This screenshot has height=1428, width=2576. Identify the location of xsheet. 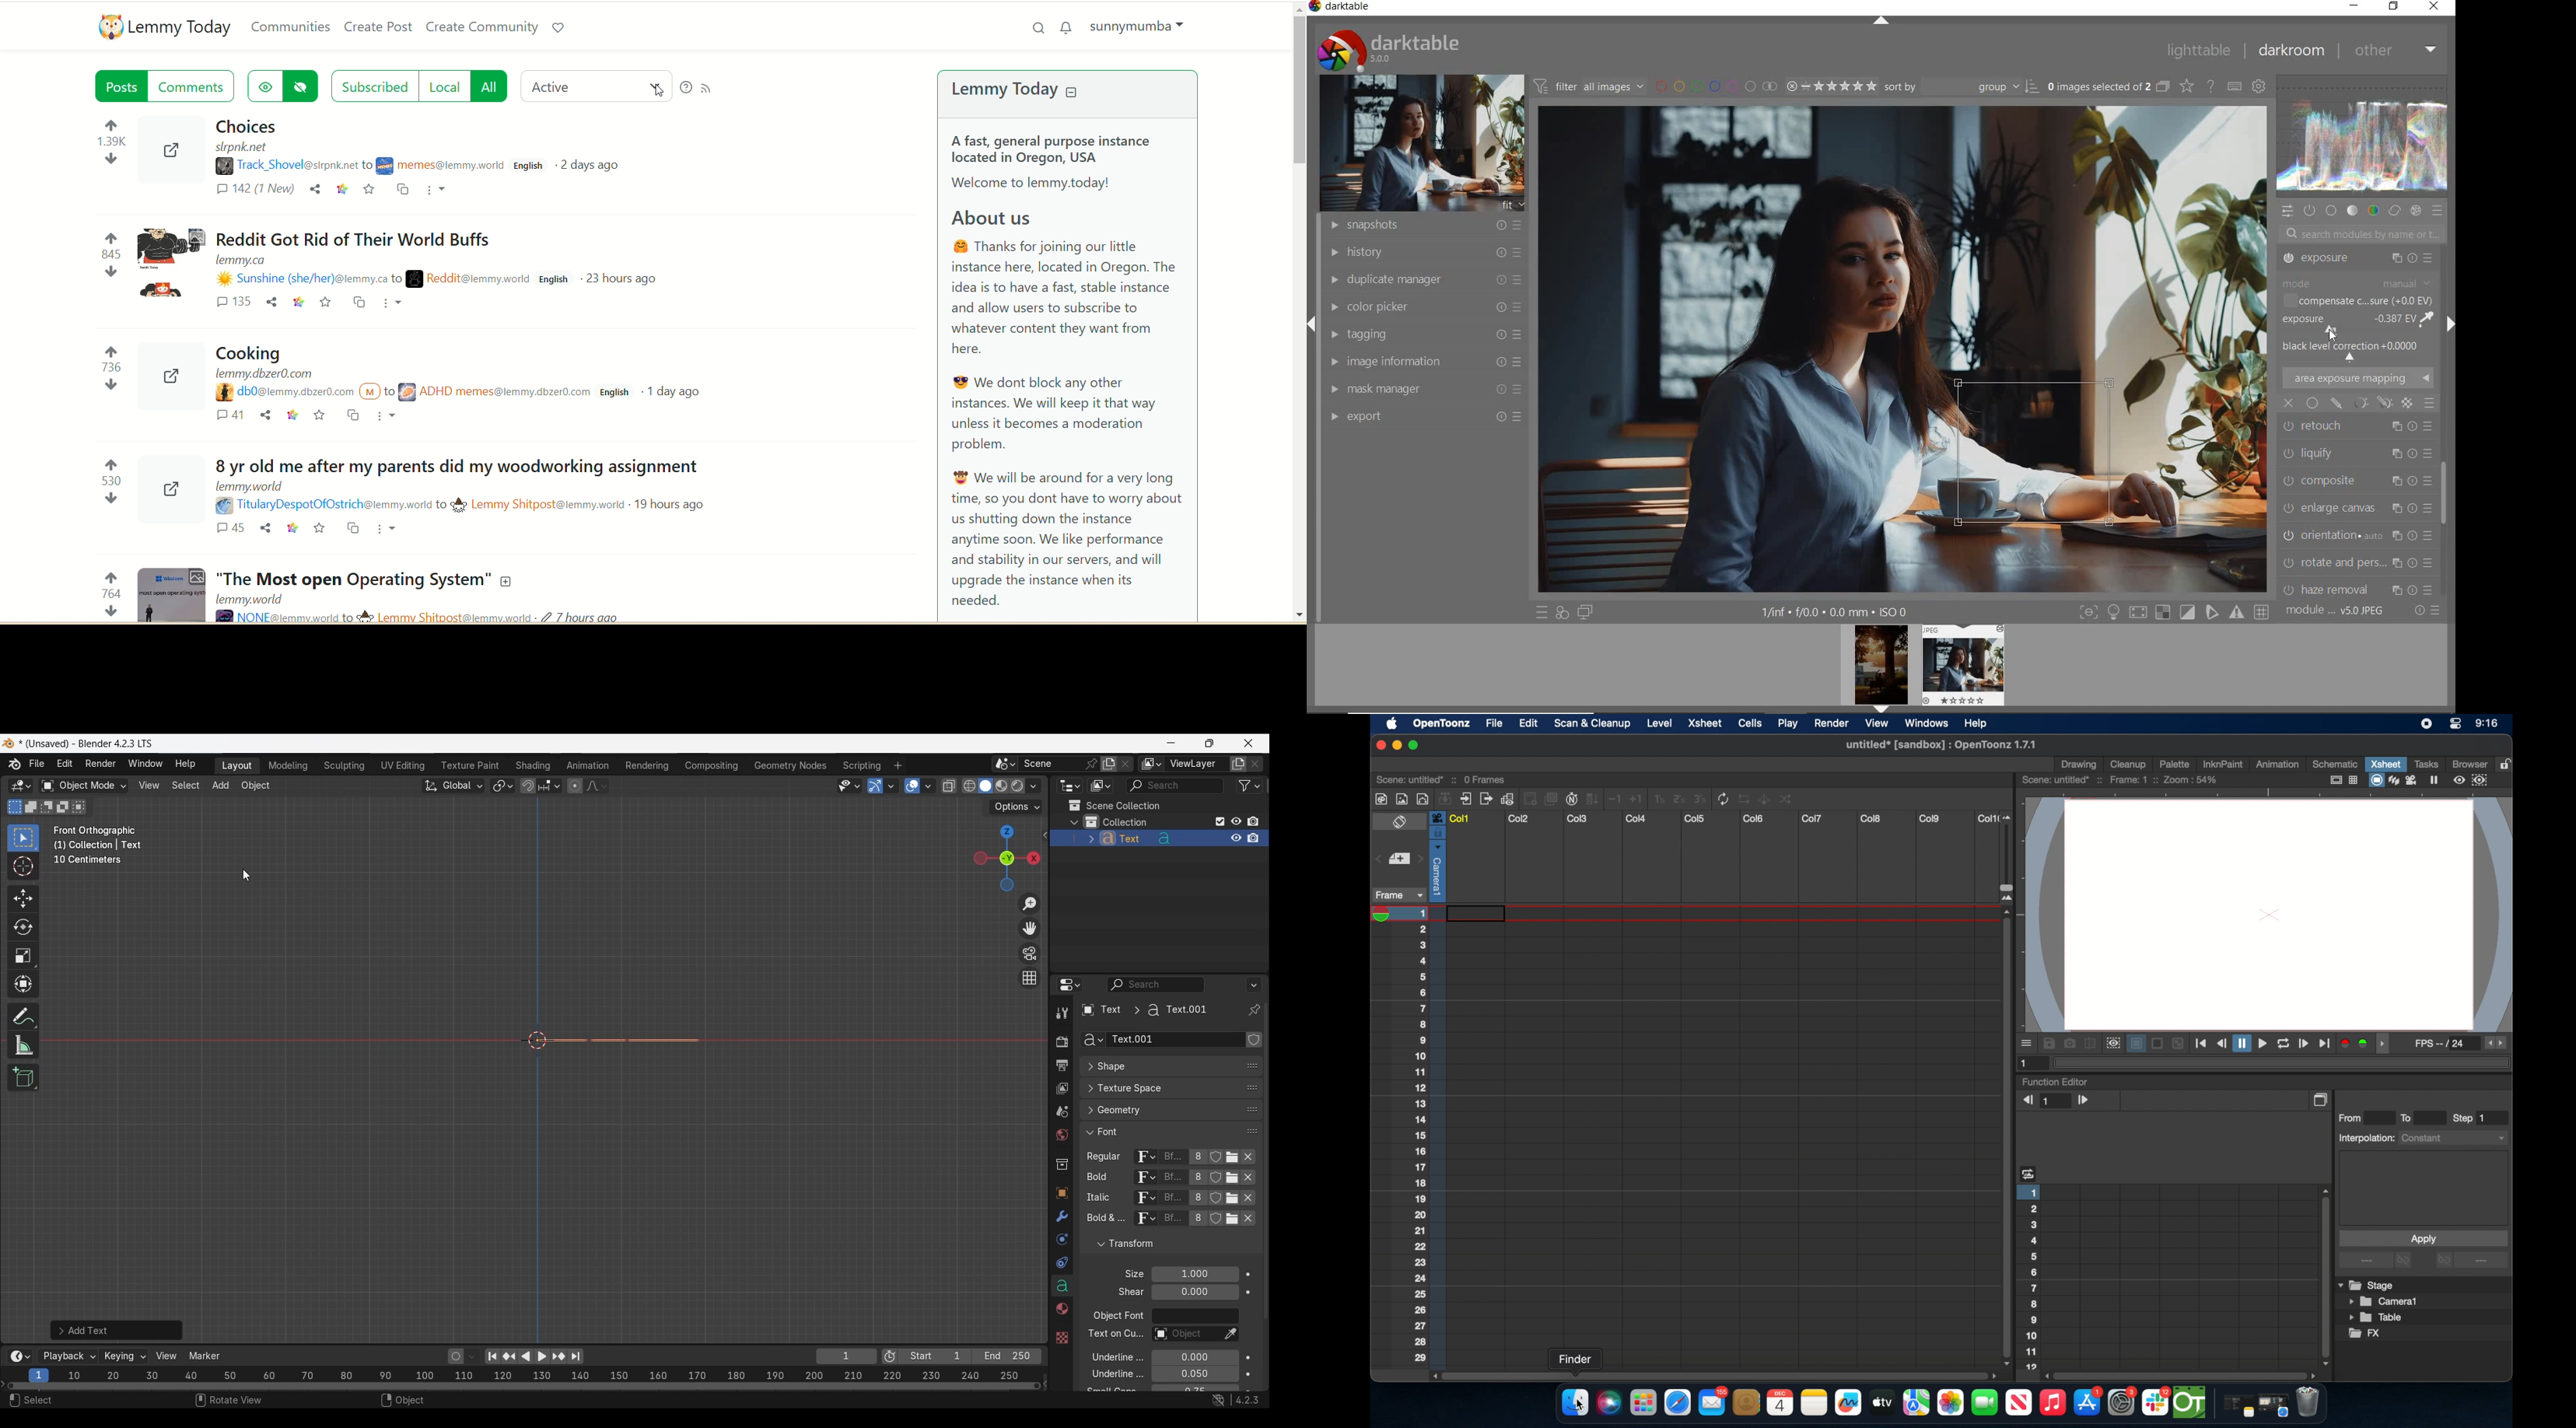
(2386, 764).